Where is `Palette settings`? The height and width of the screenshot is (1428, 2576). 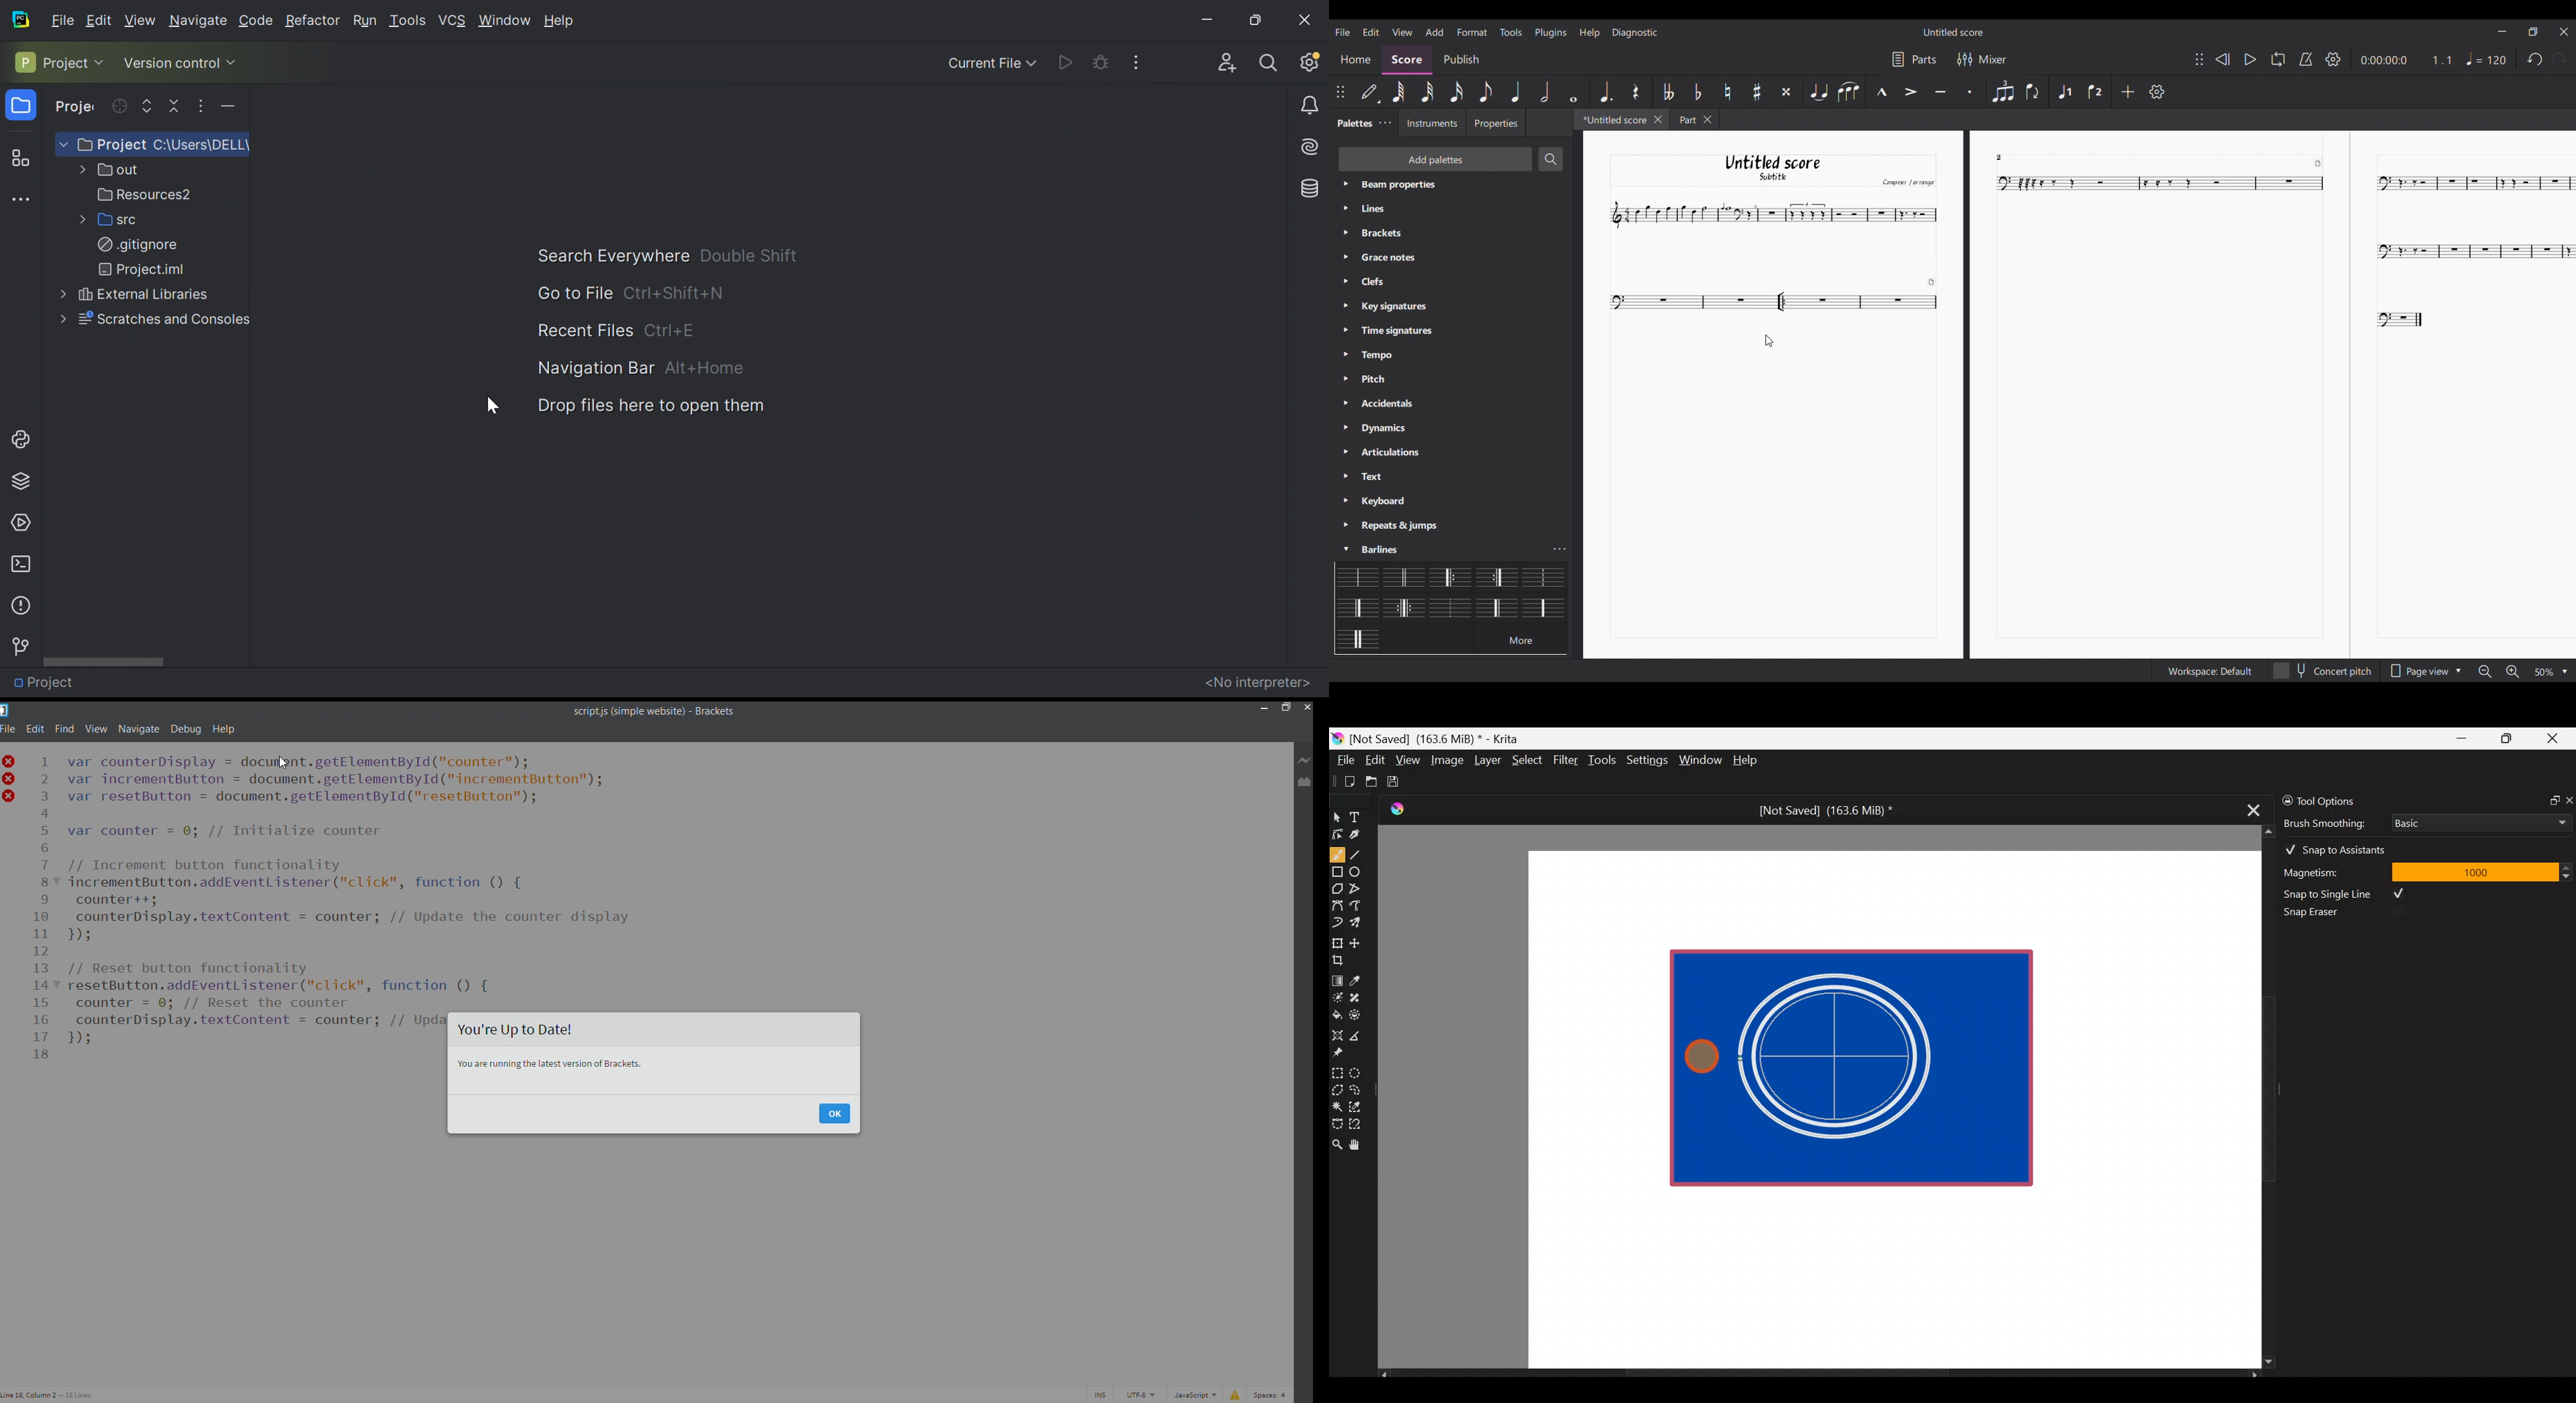 Palette settings is located at coordinates (1395, 258).